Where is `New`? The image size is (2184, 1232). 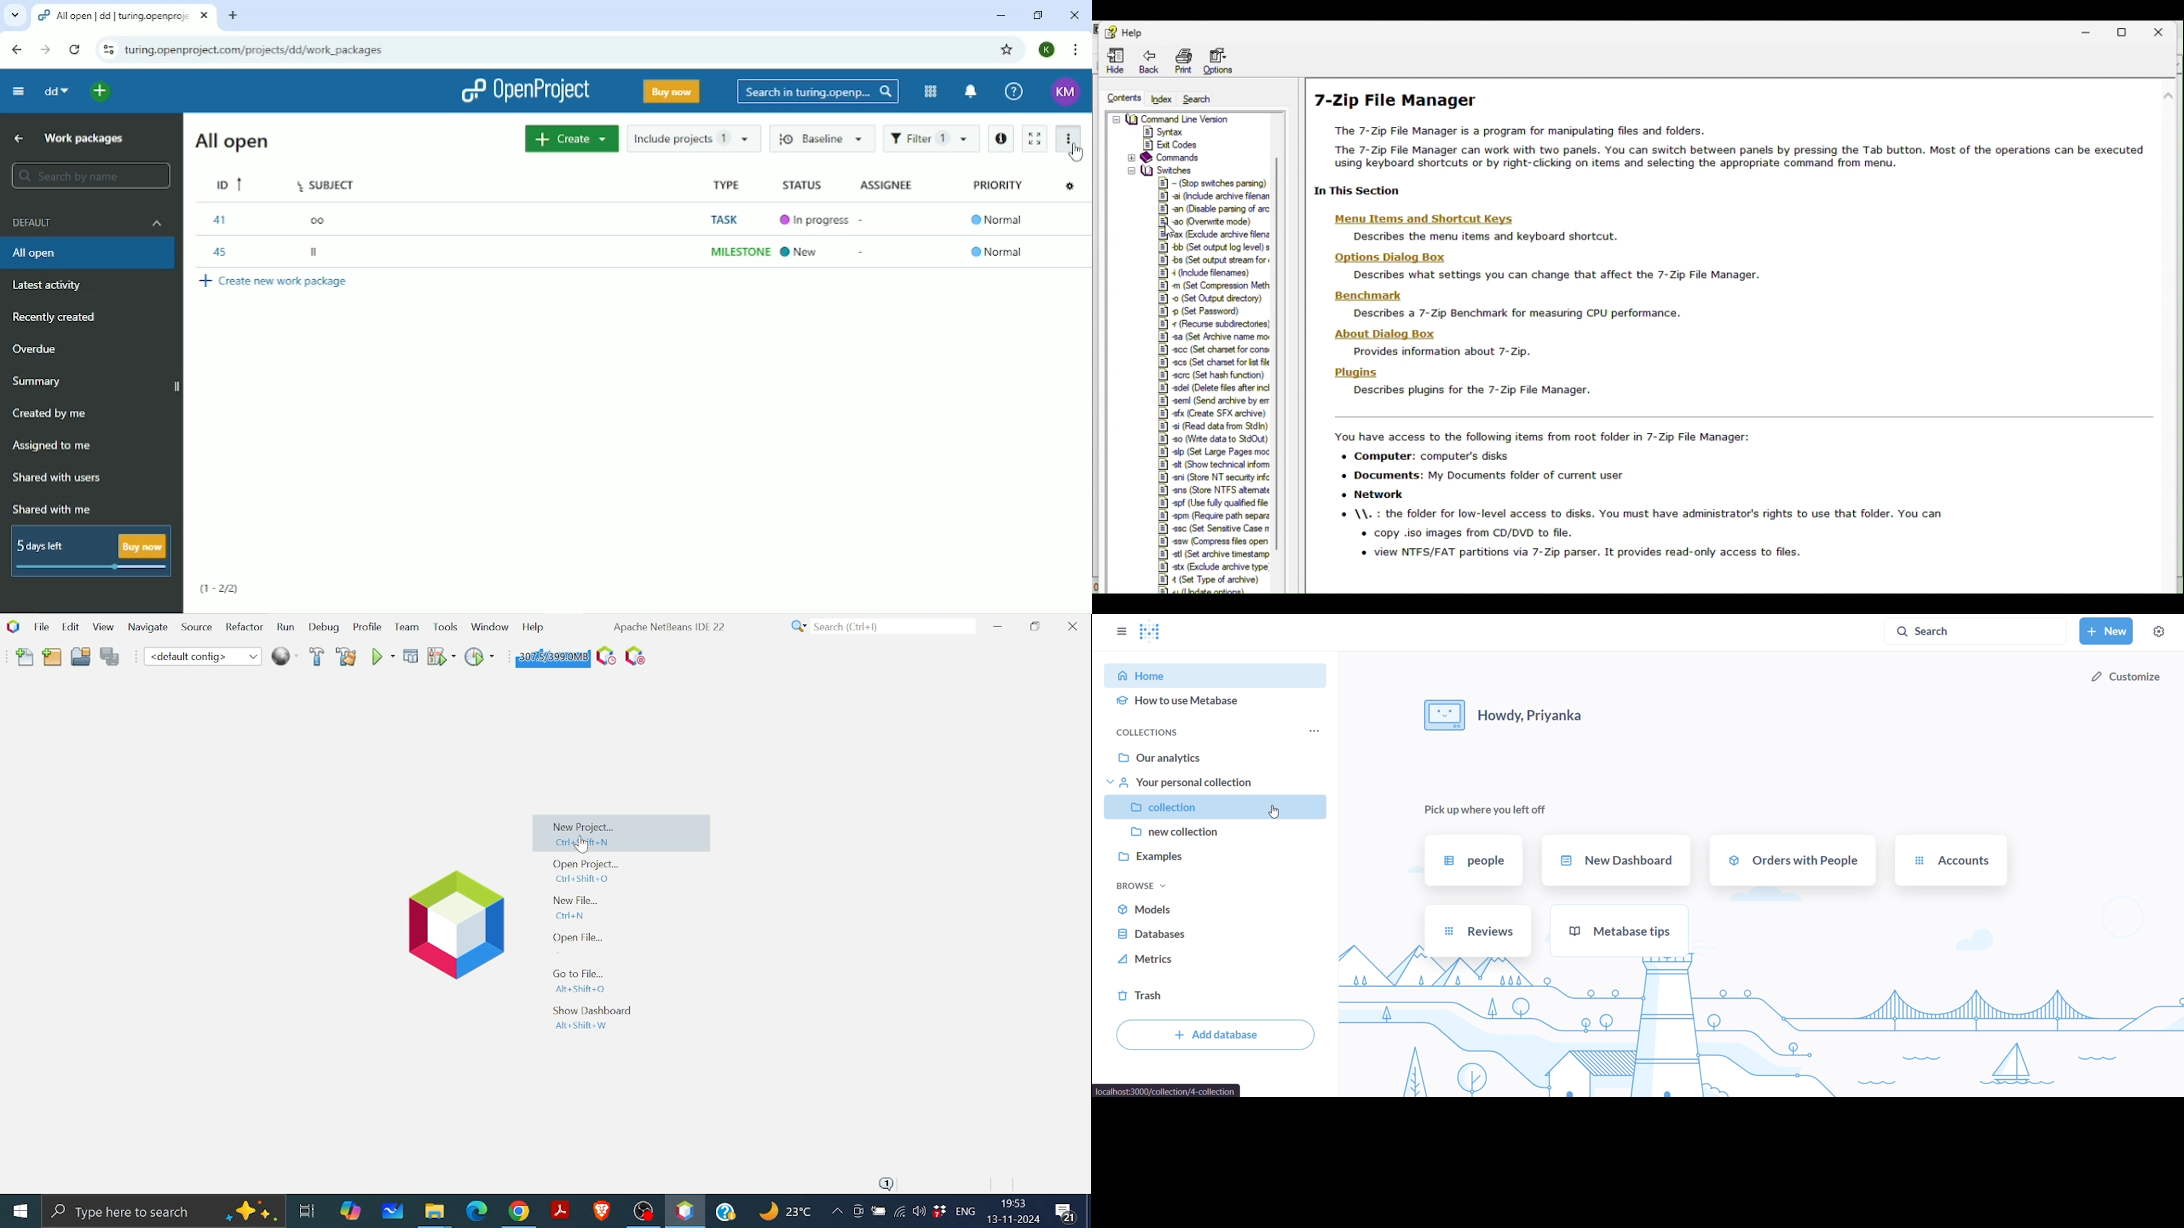 New is located at coordinates (804, 252).